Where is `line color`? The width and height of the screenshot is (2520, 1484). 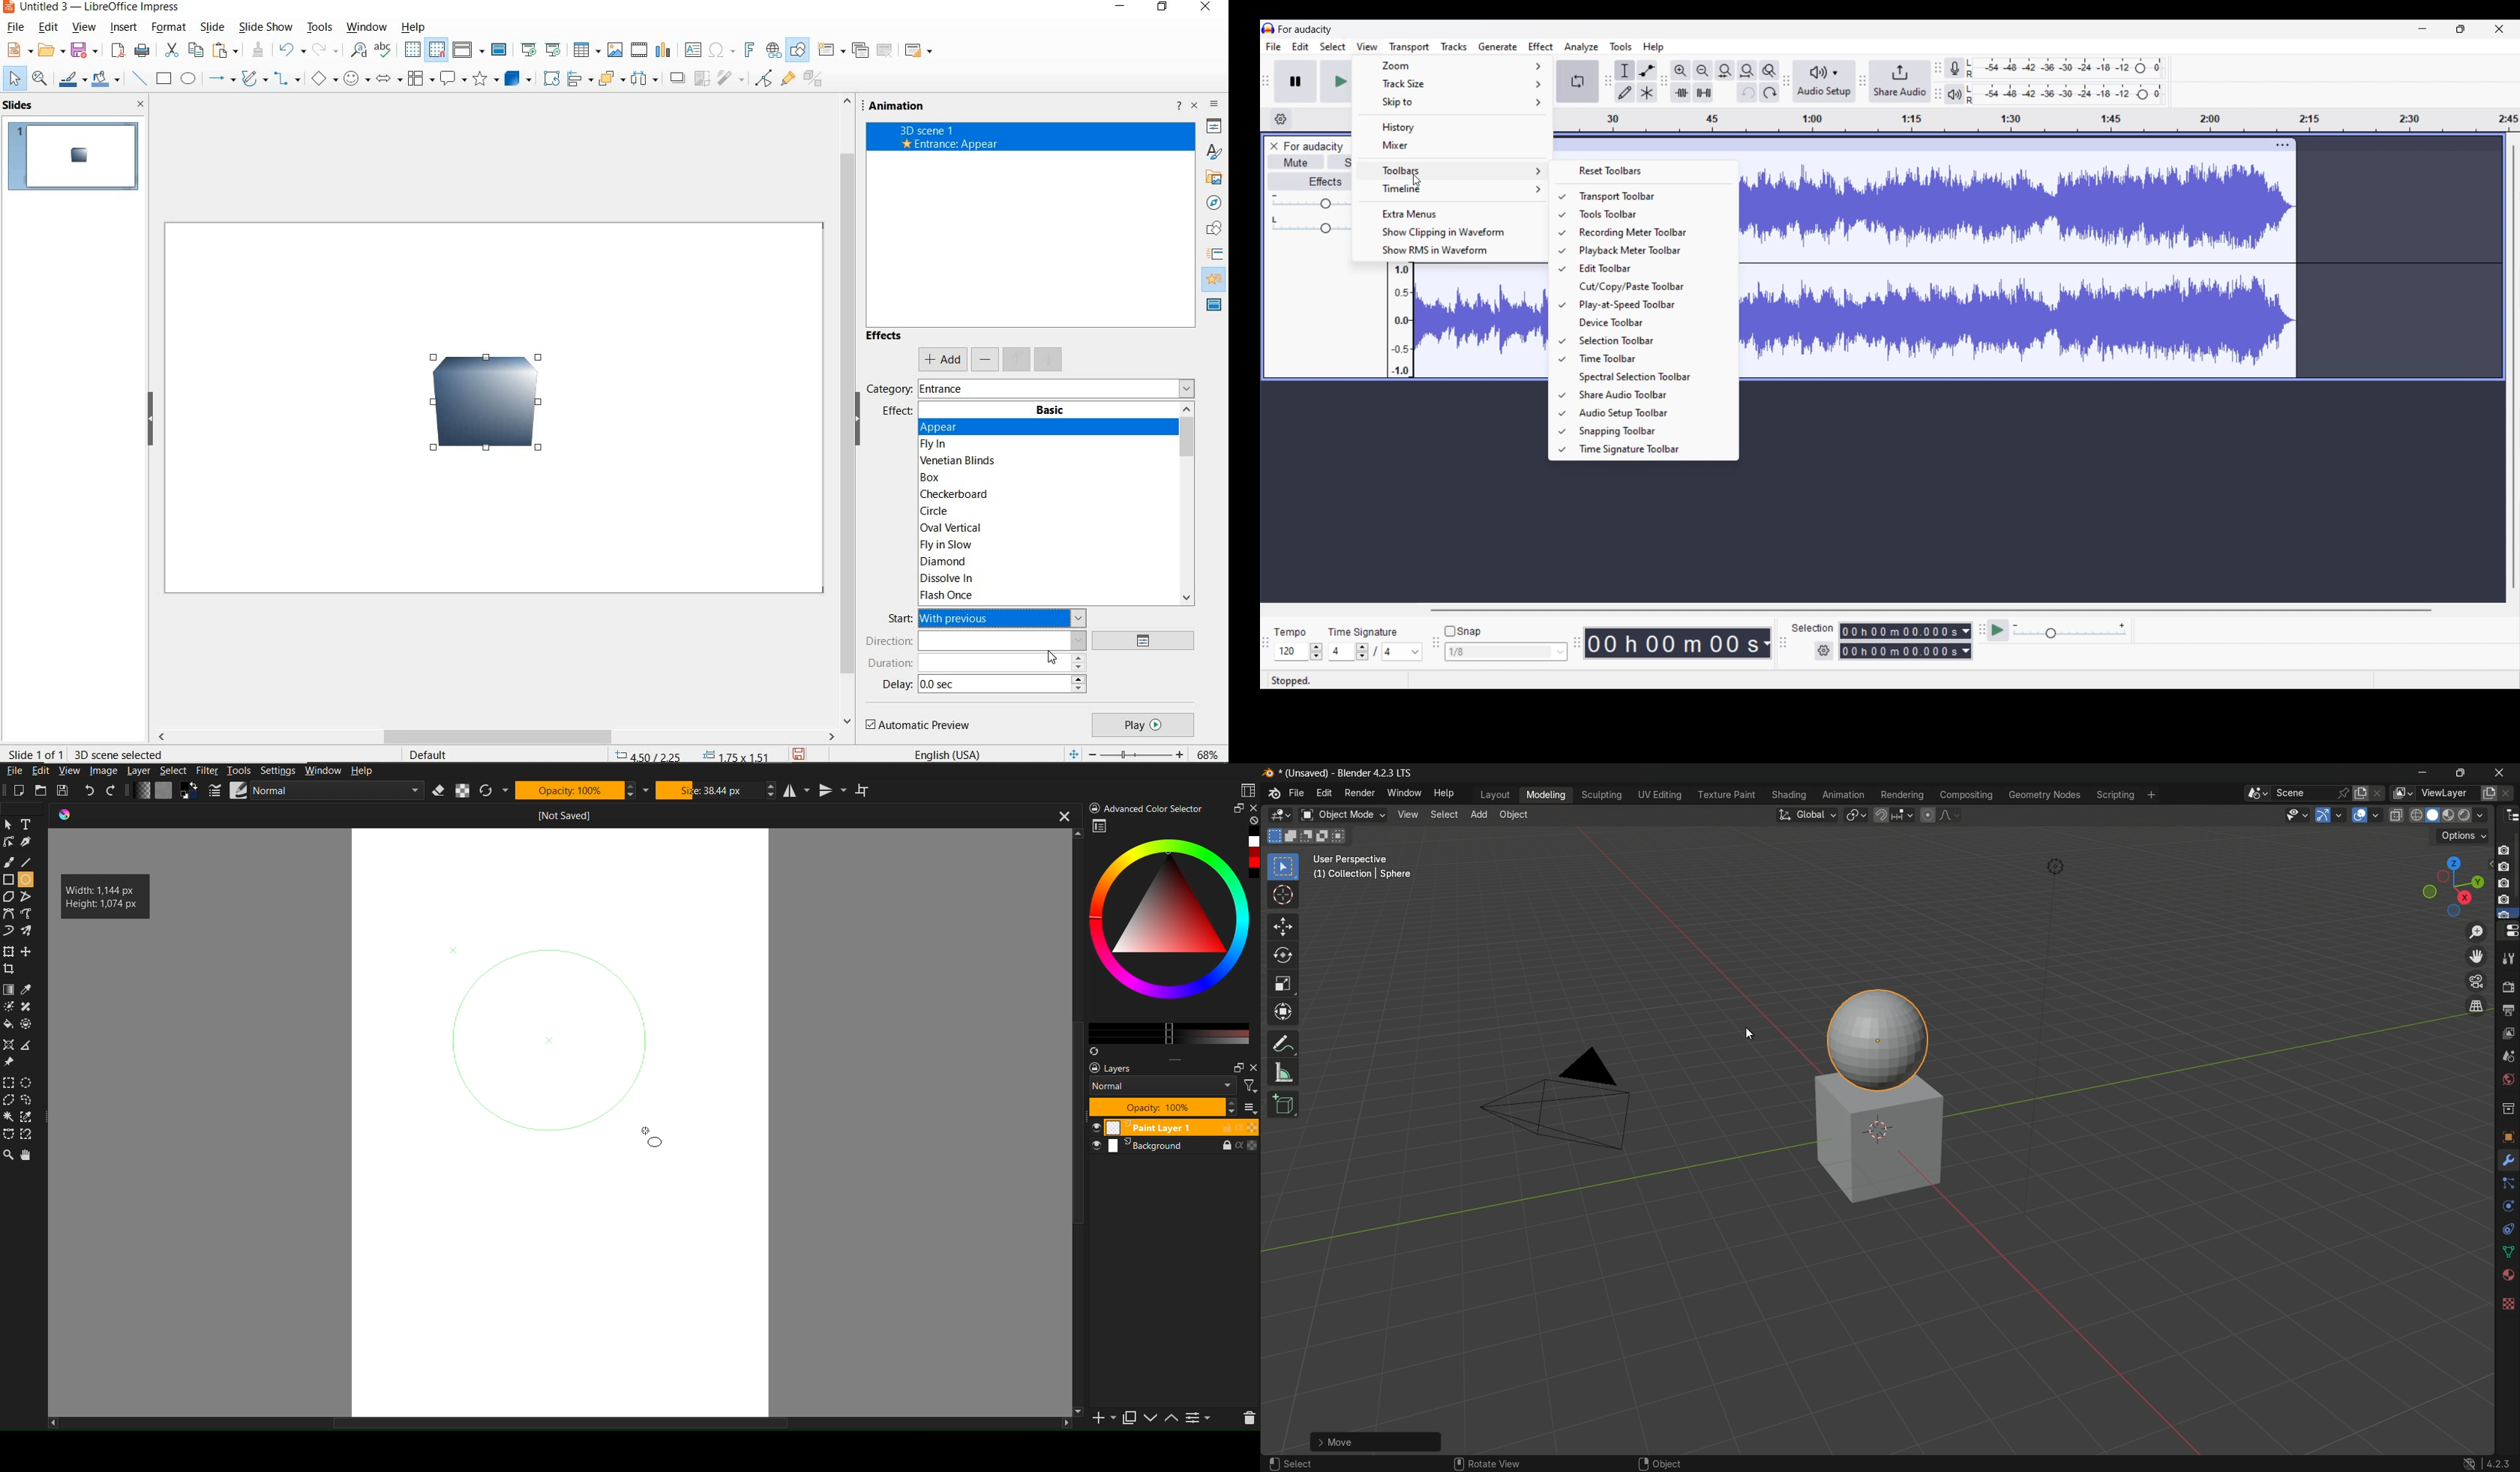
line color is located at coordinates (71, 80).